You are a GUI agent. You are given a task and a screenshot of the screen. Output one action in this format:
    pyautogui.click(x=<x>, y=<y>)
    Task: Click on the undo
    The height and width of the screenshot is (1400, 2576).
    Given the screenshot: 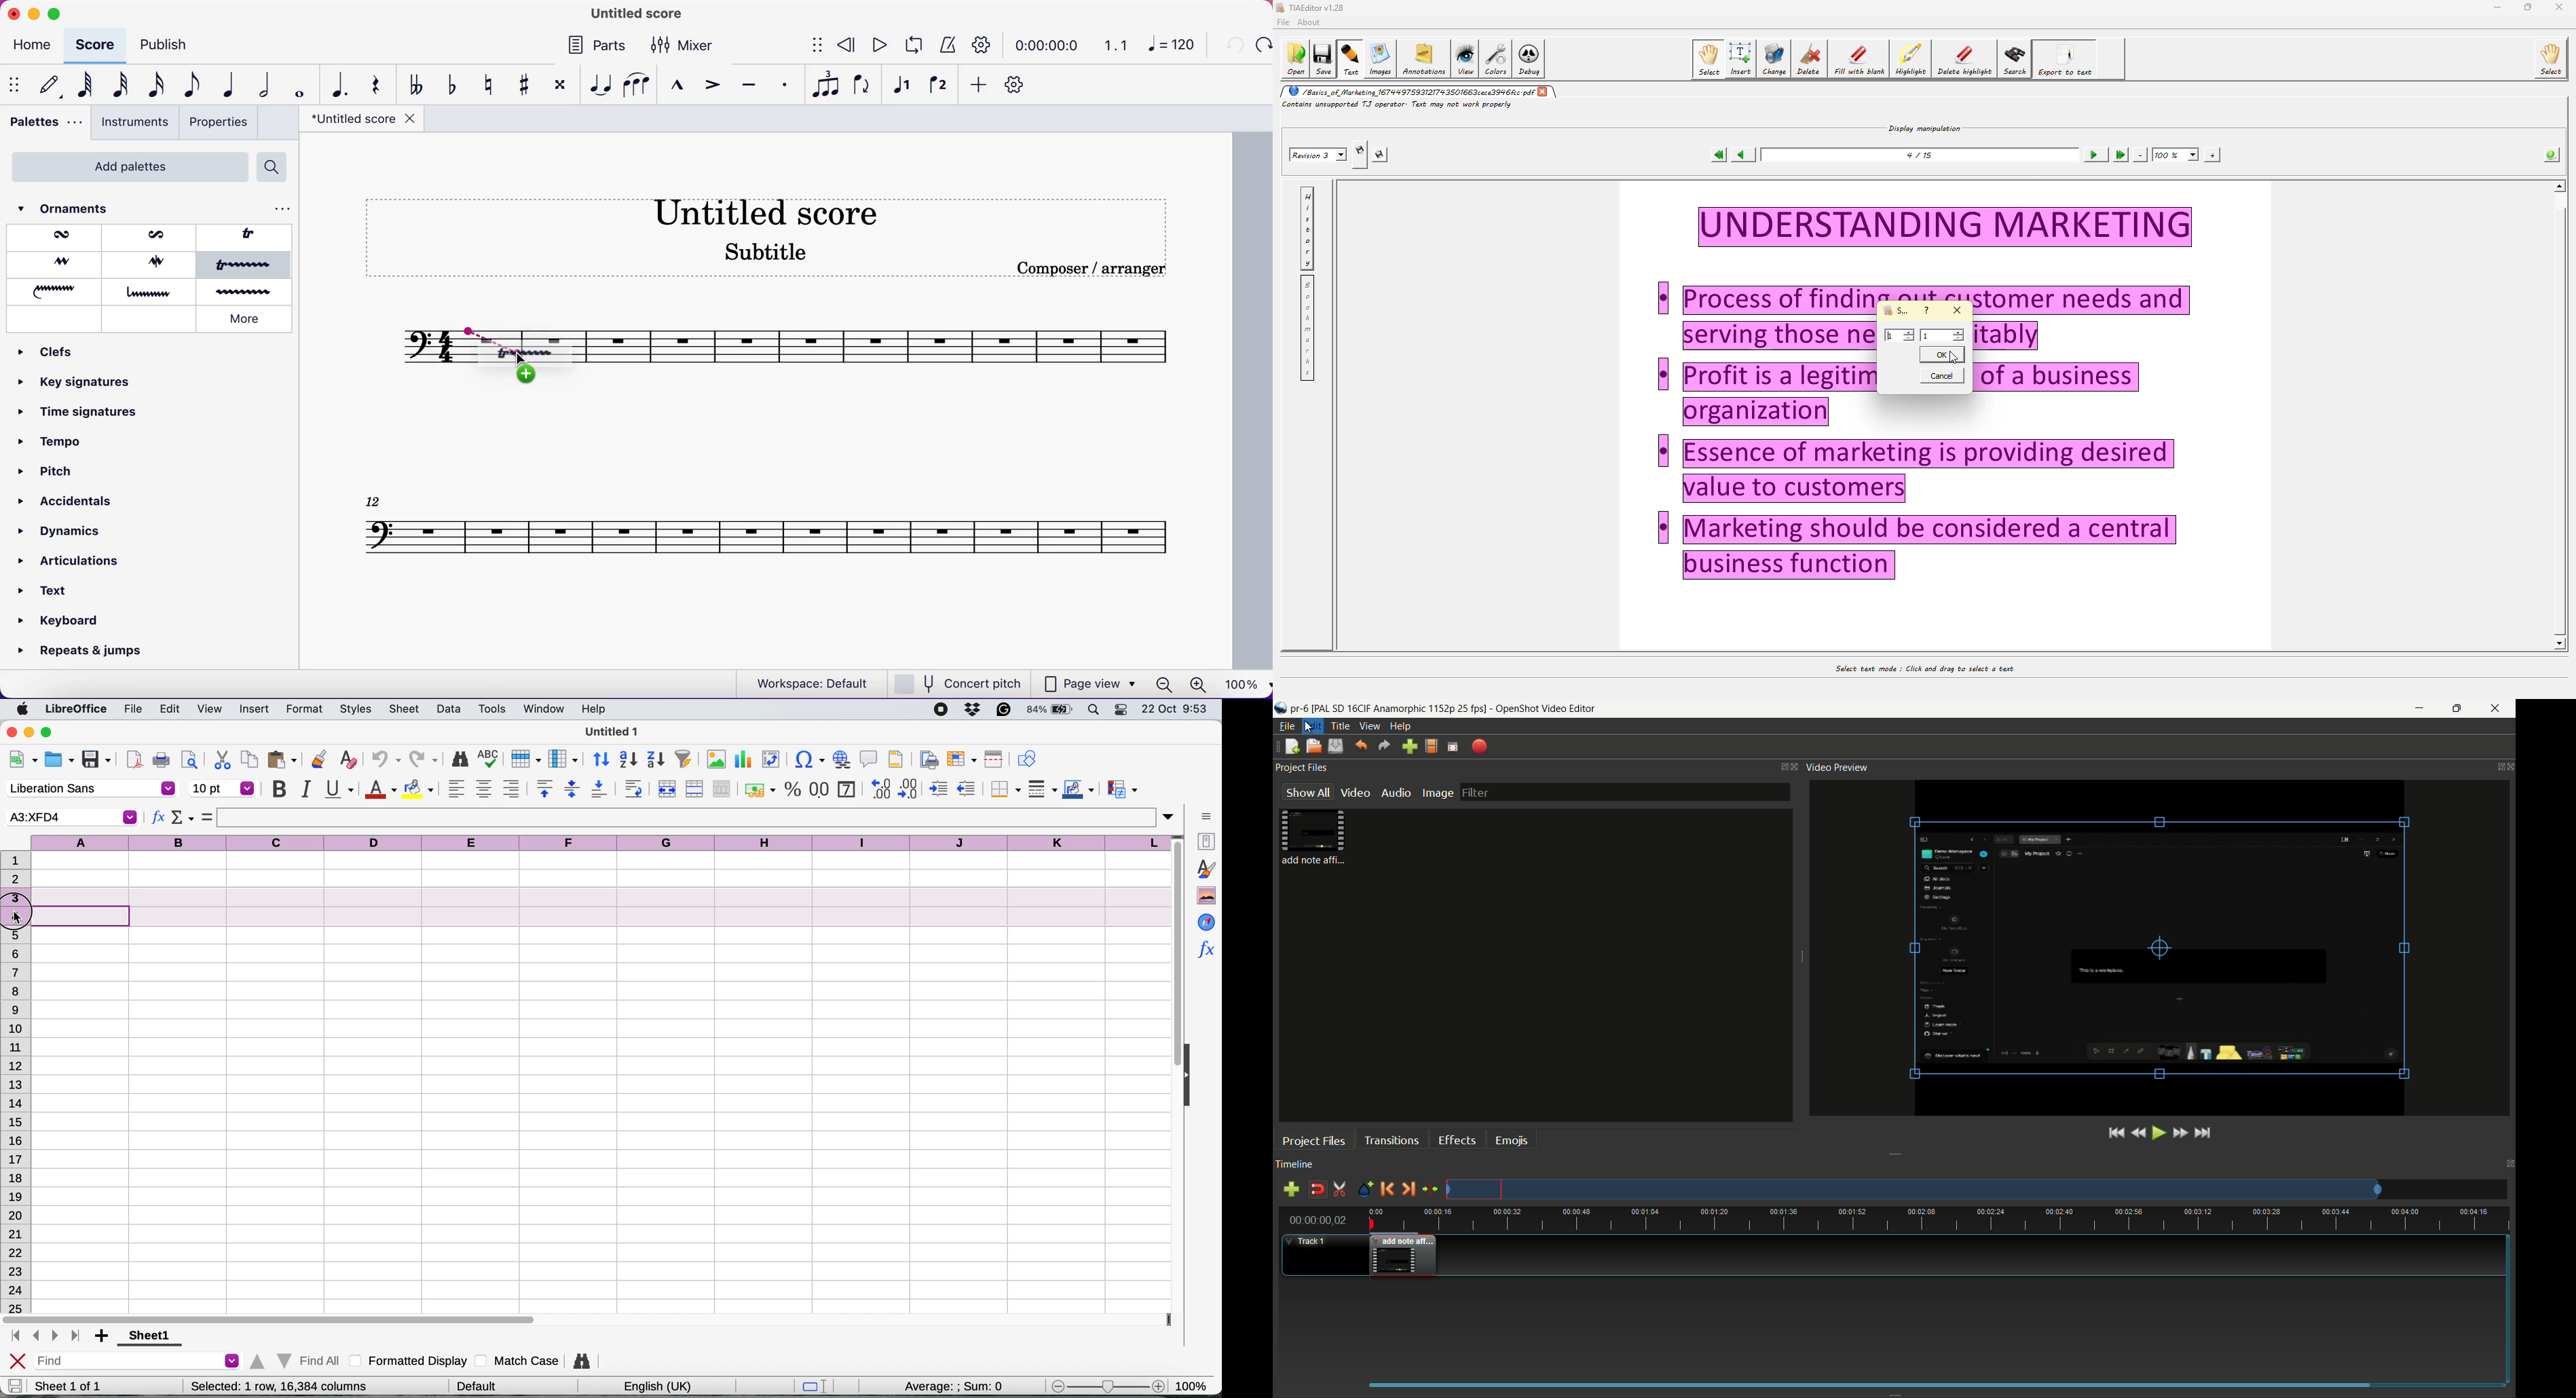 What is the action you would take?
    pyautogui.click(x=1362, y=745)
    